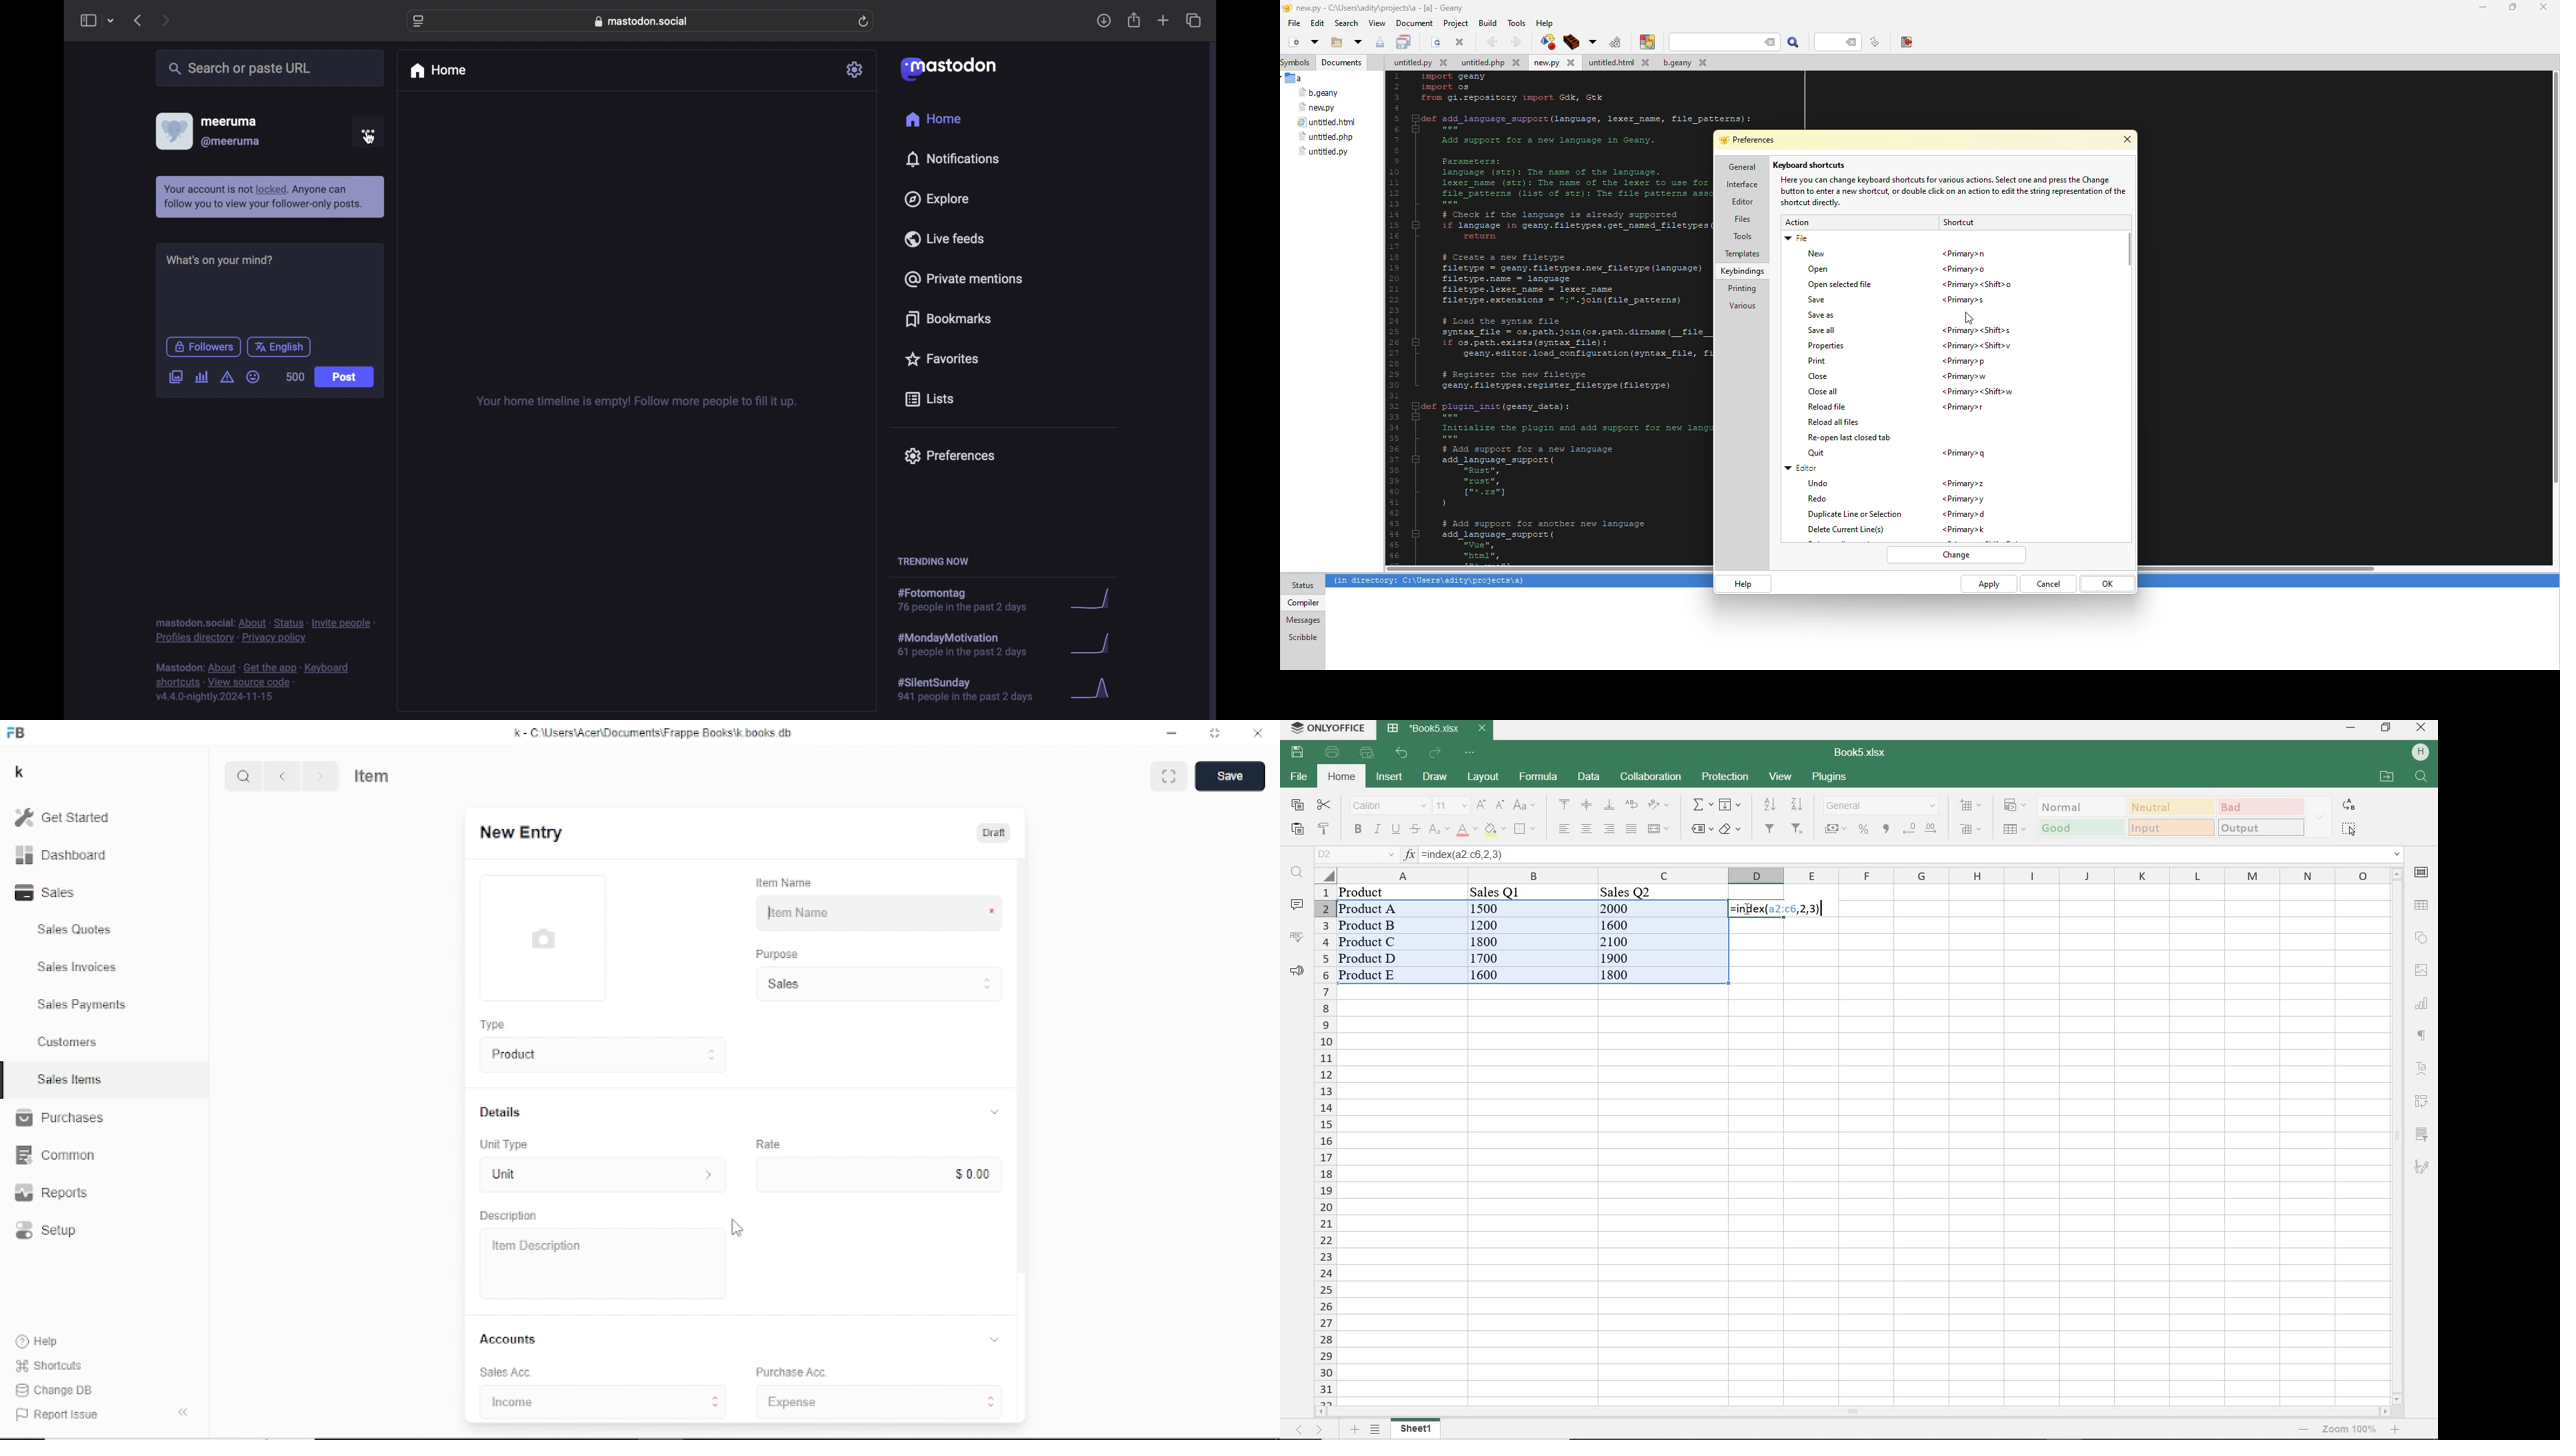 This screenshot has height=1456, width=2576. I want to click on insert cells, so click(1969, 806).